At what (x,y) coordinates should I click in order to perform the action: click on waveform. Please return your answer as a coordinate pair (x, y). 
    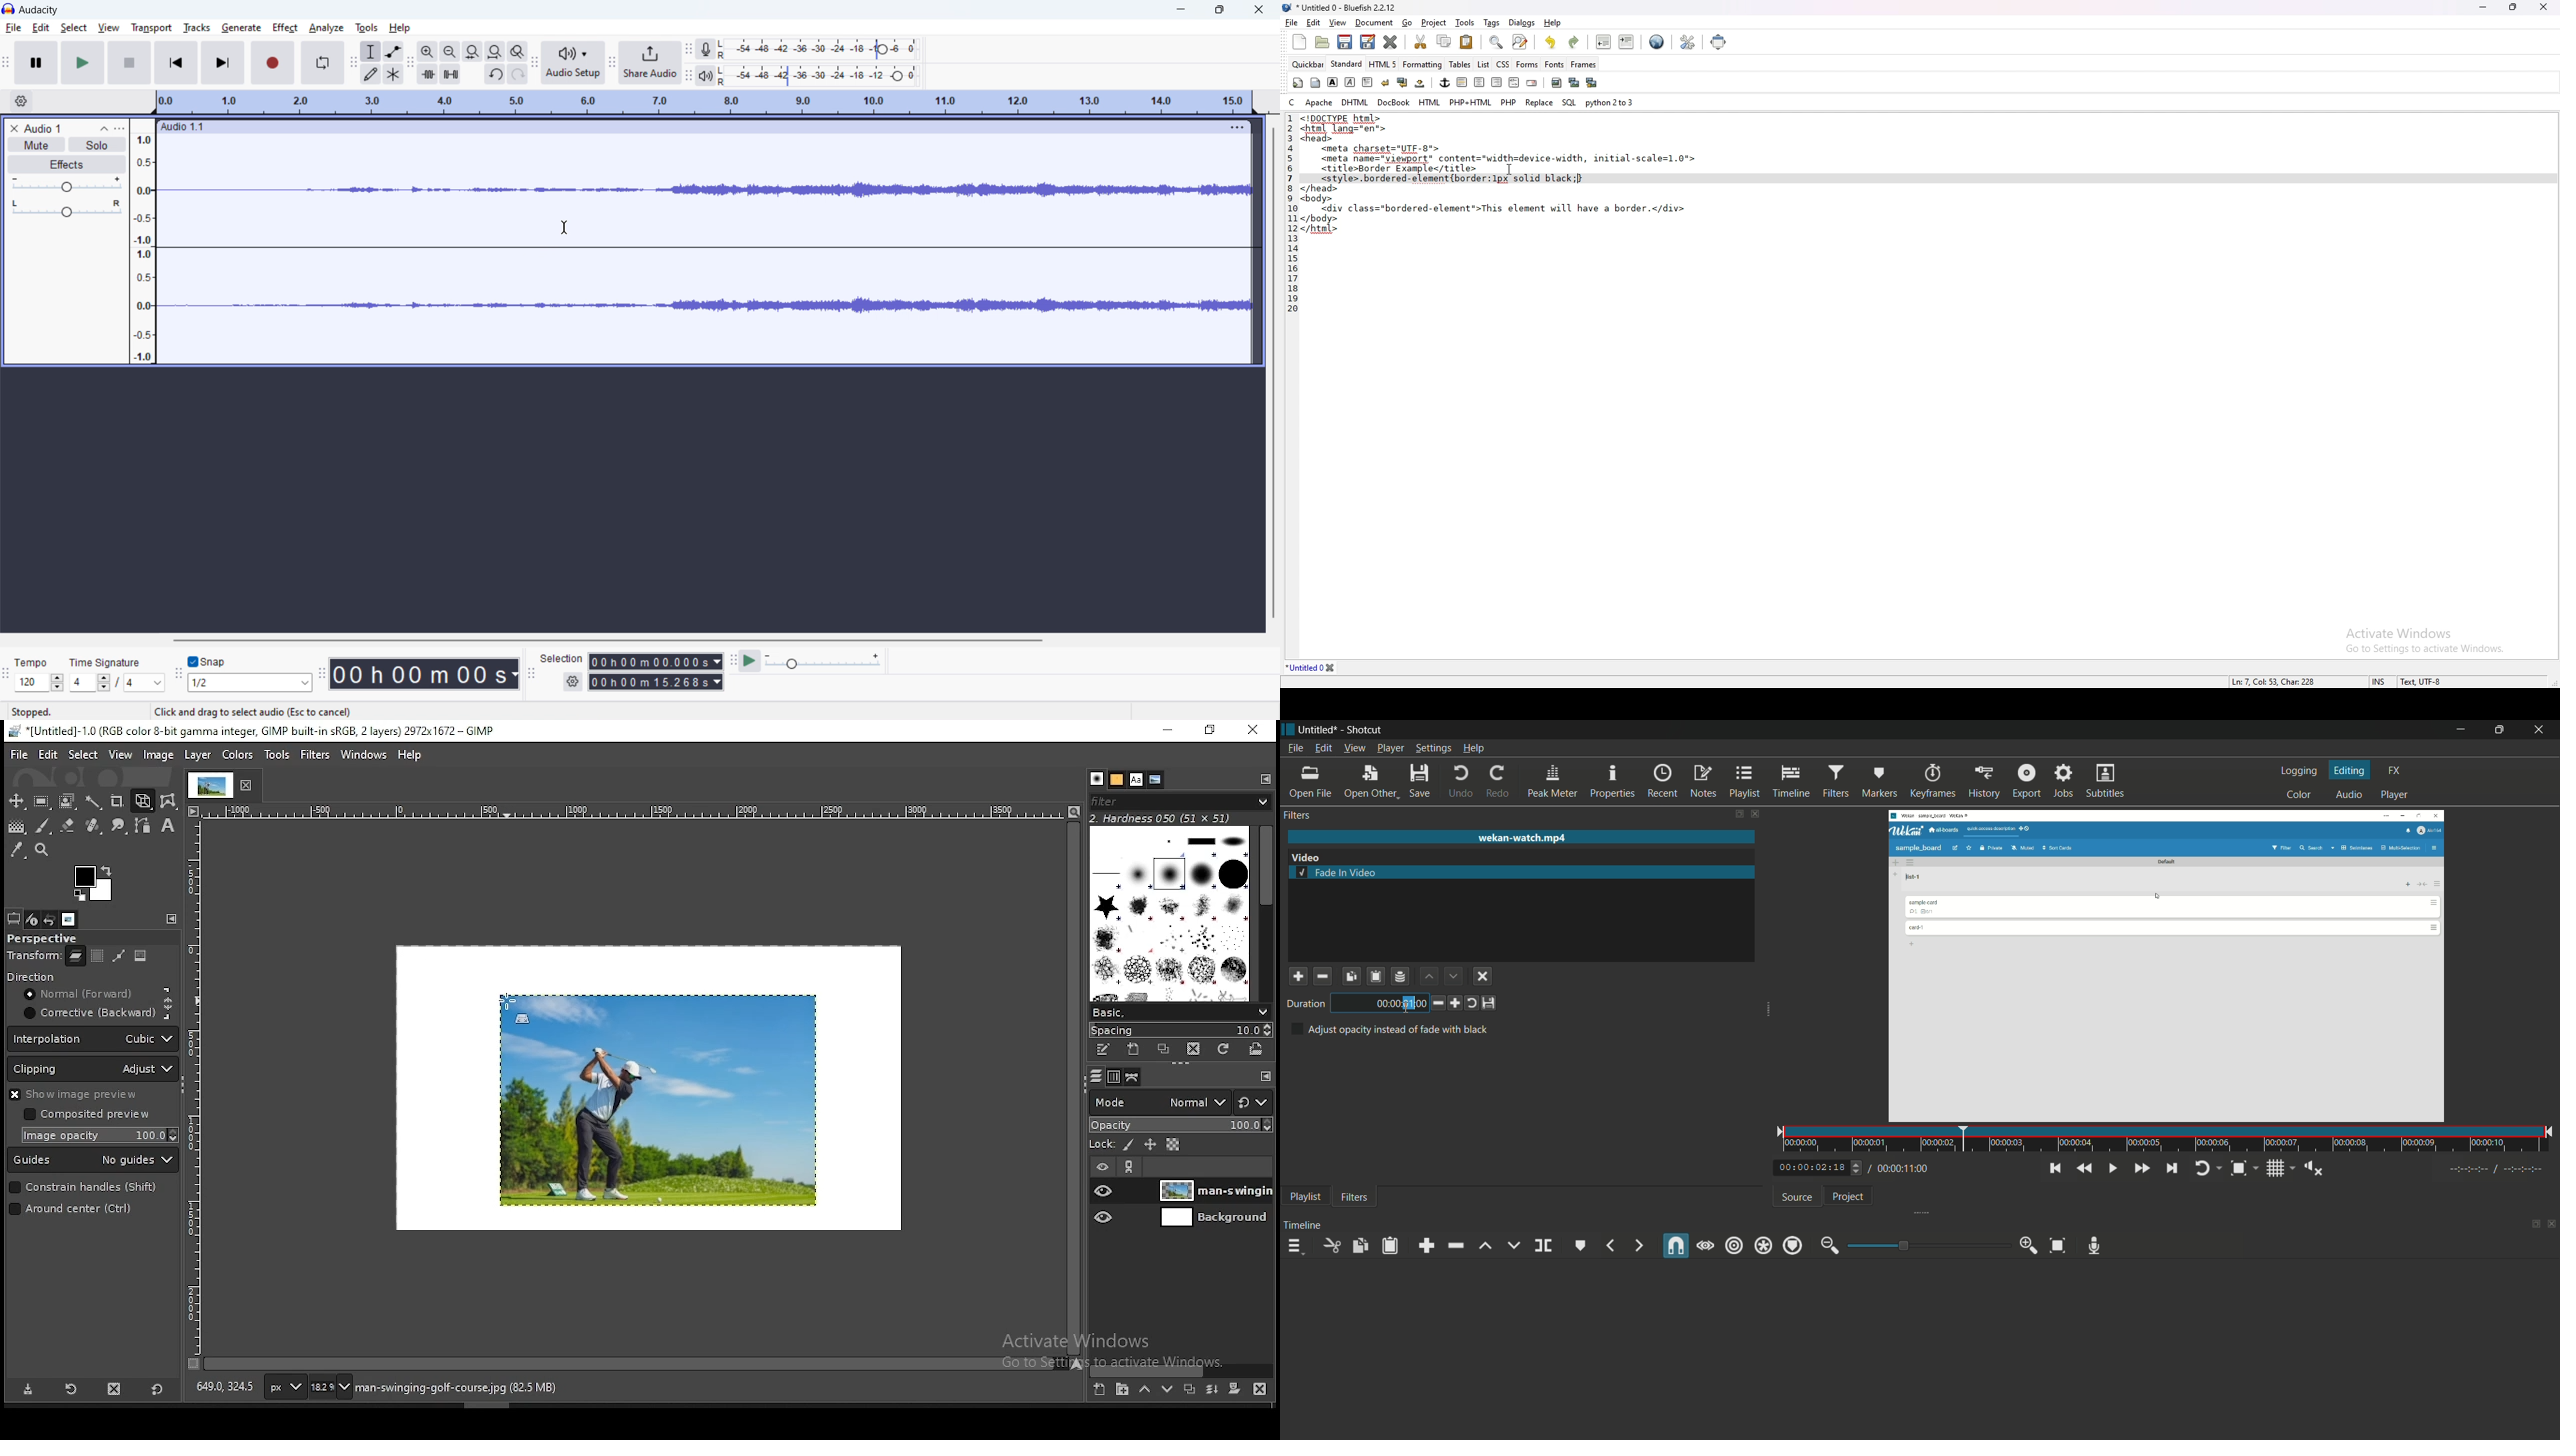
    Looking at the image, I should click on (709, 304).